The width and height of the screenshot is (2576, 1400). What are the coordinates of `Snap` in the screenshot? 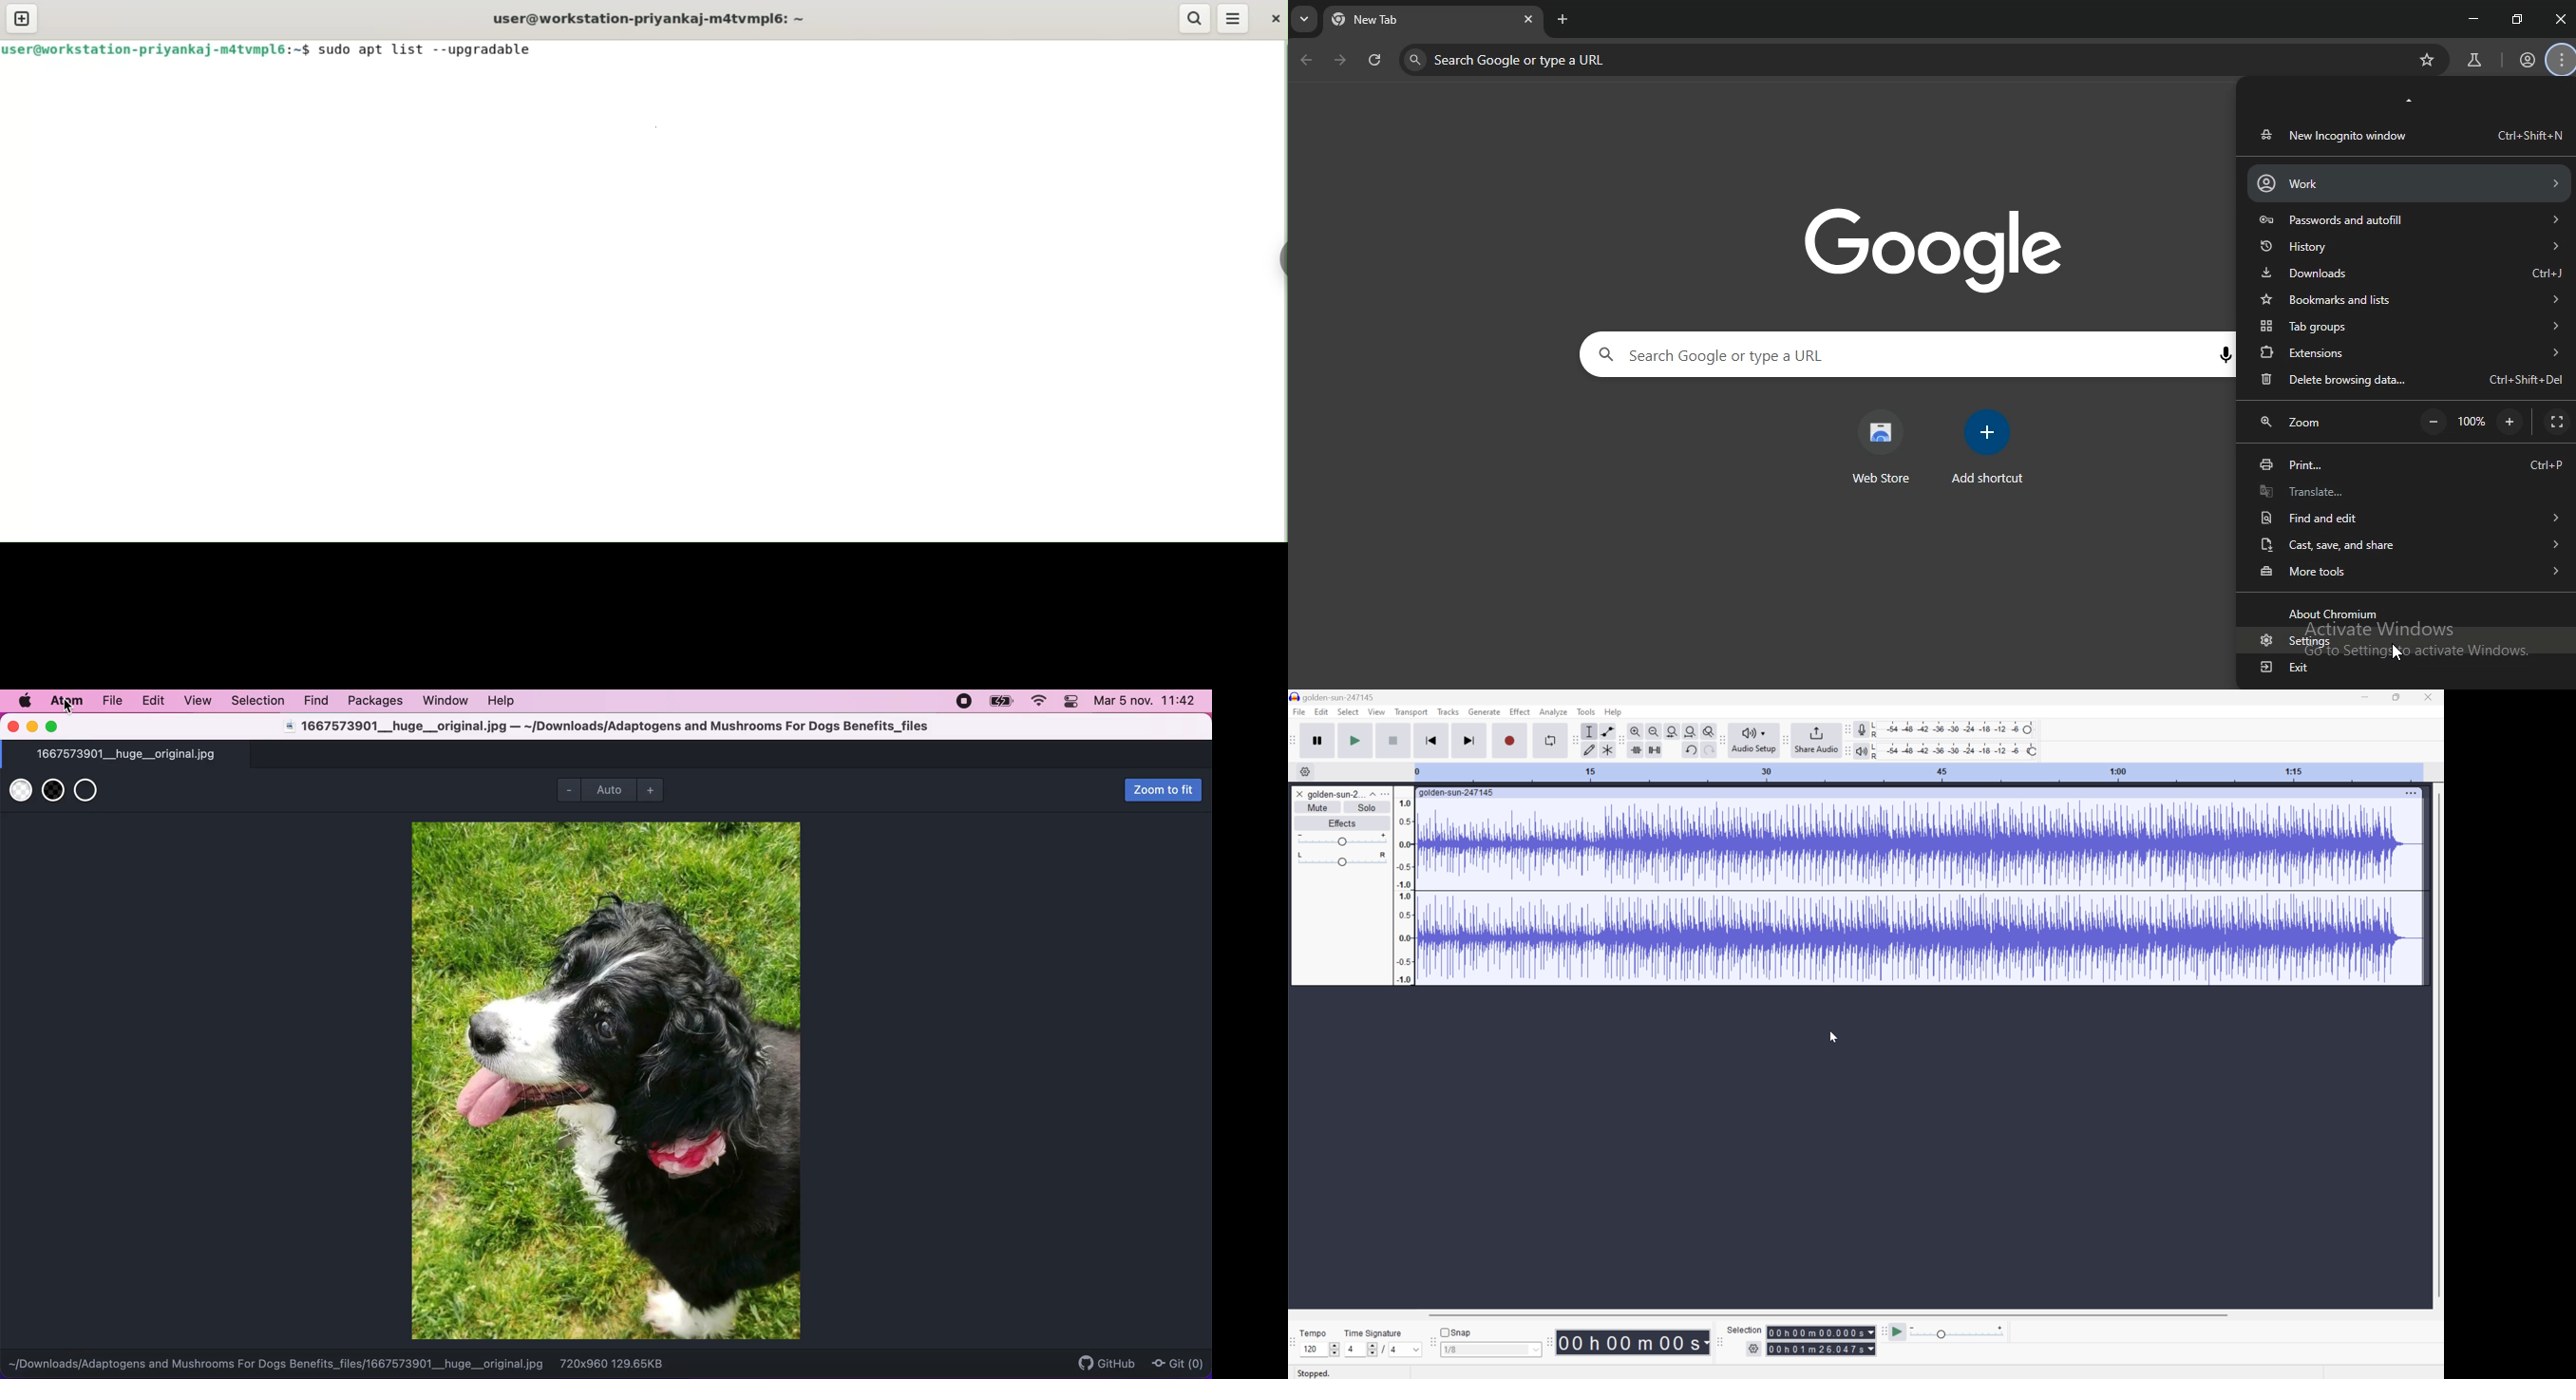 It's located at (1457, 1332).